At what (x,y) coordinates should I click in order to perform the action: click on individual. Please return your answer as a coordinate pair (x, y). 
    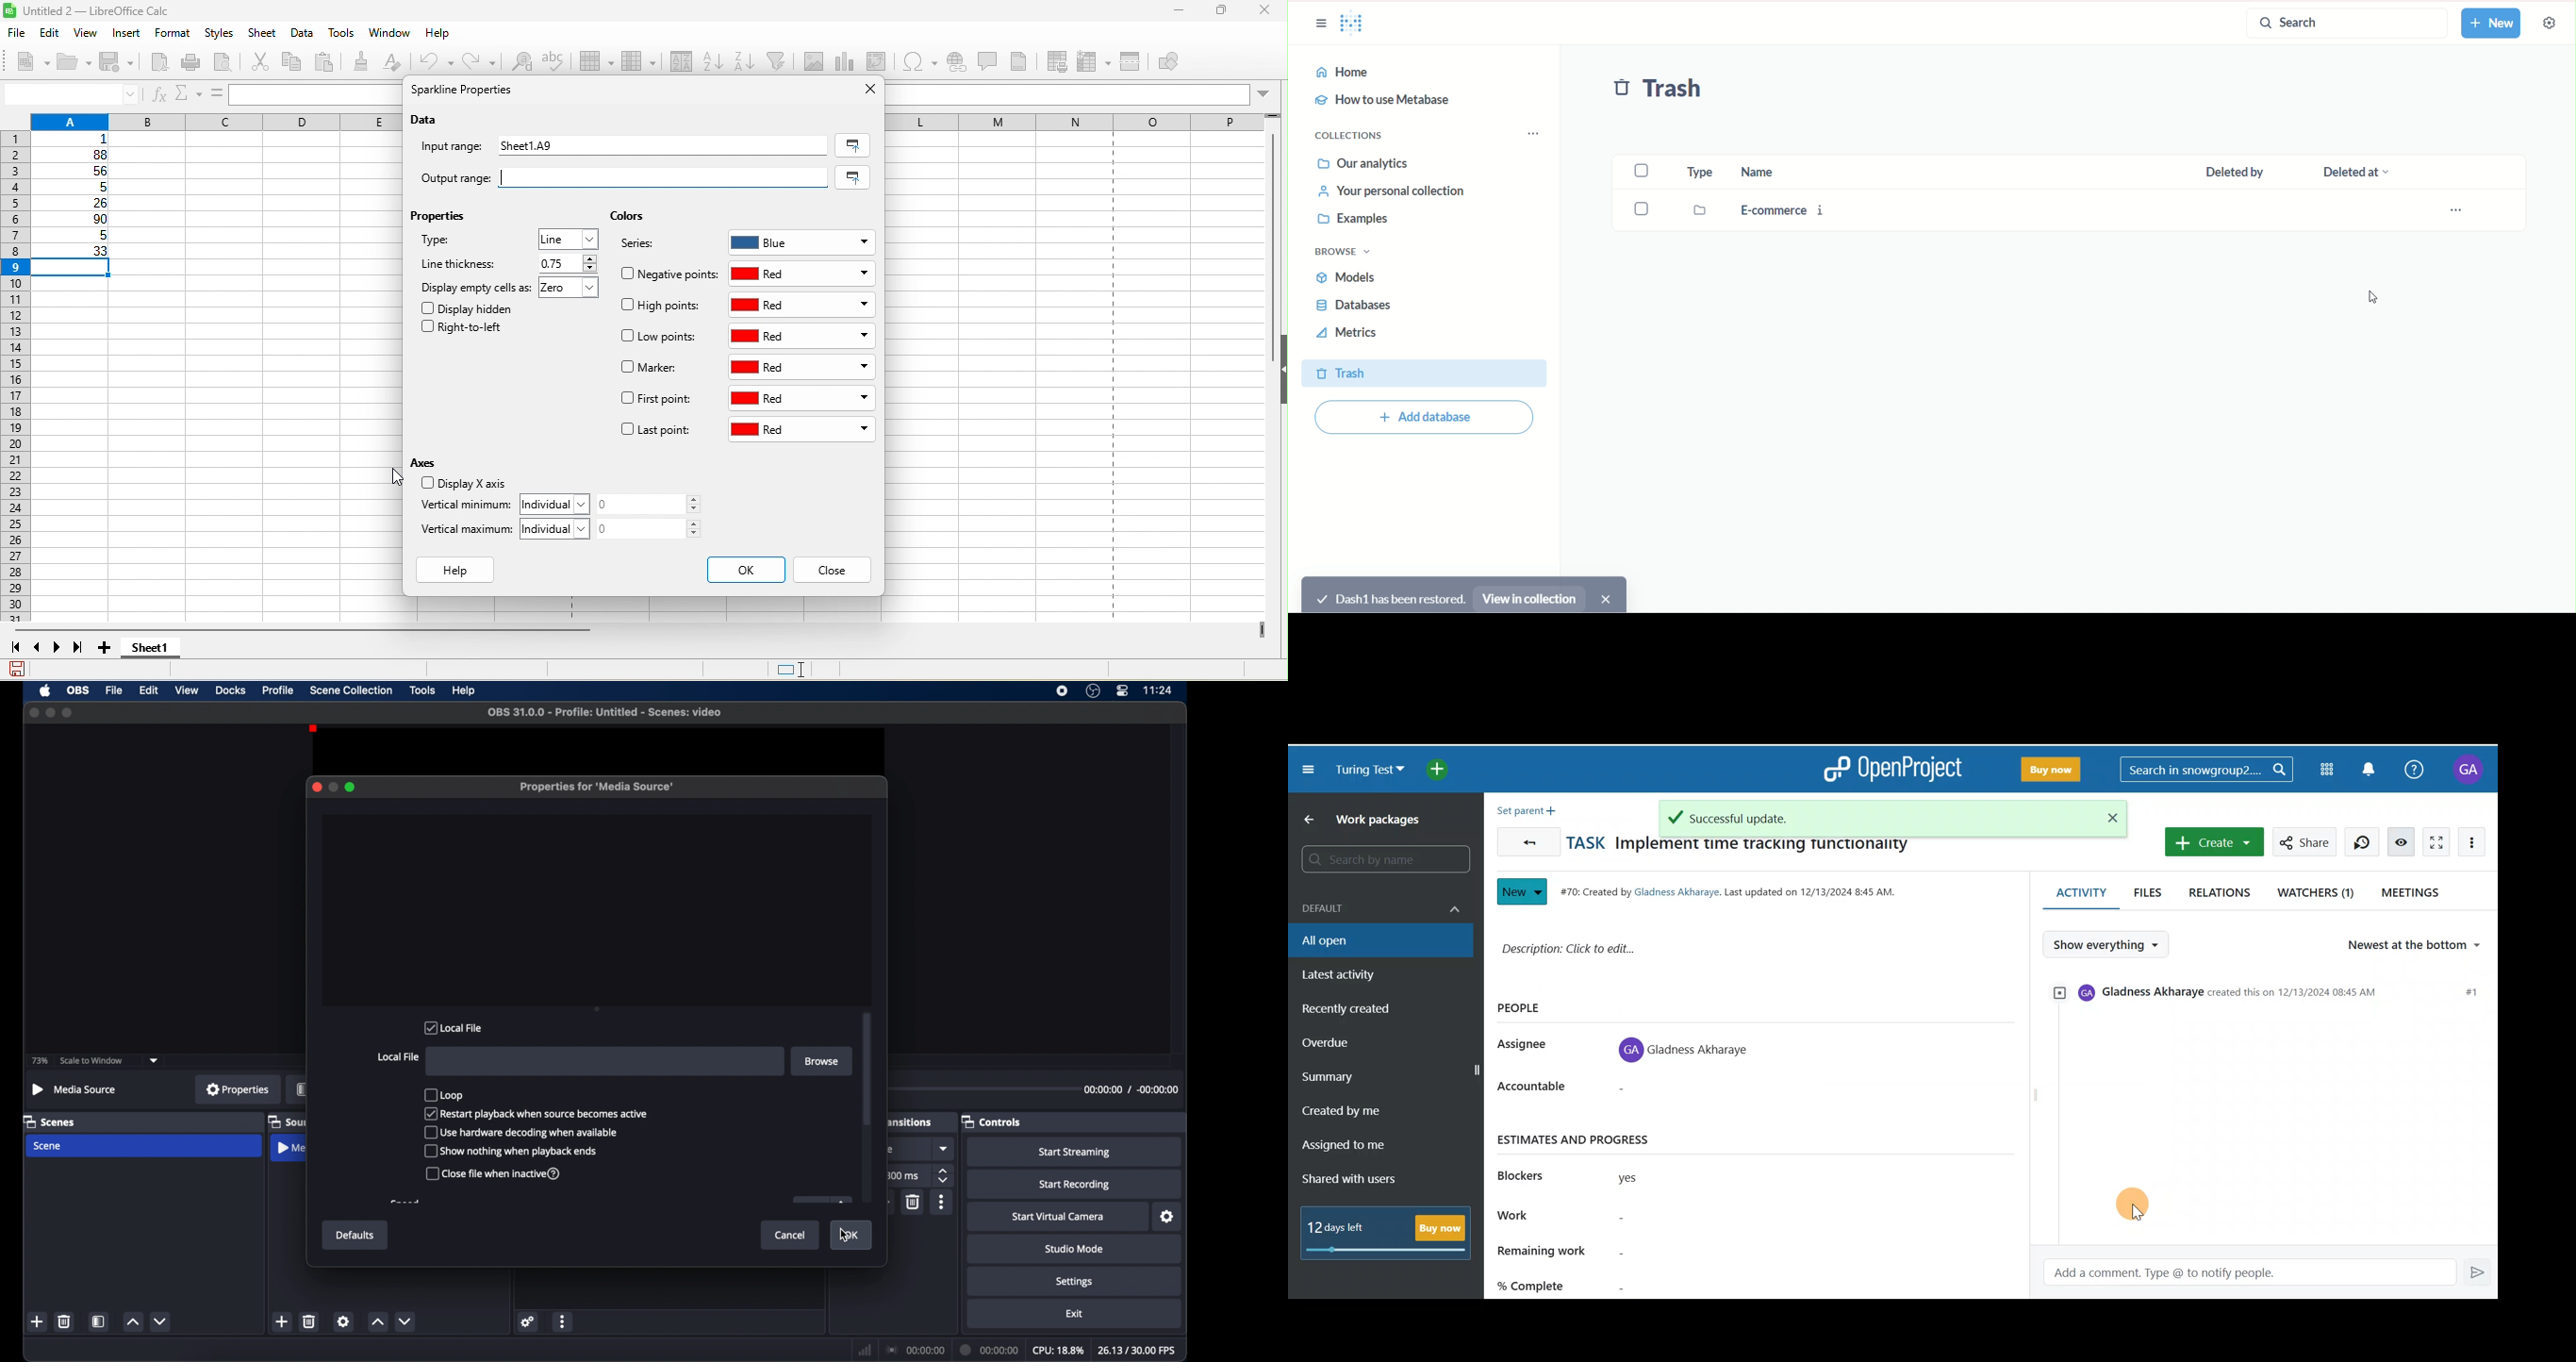
    Looking at the image, I should click on (559, 503).